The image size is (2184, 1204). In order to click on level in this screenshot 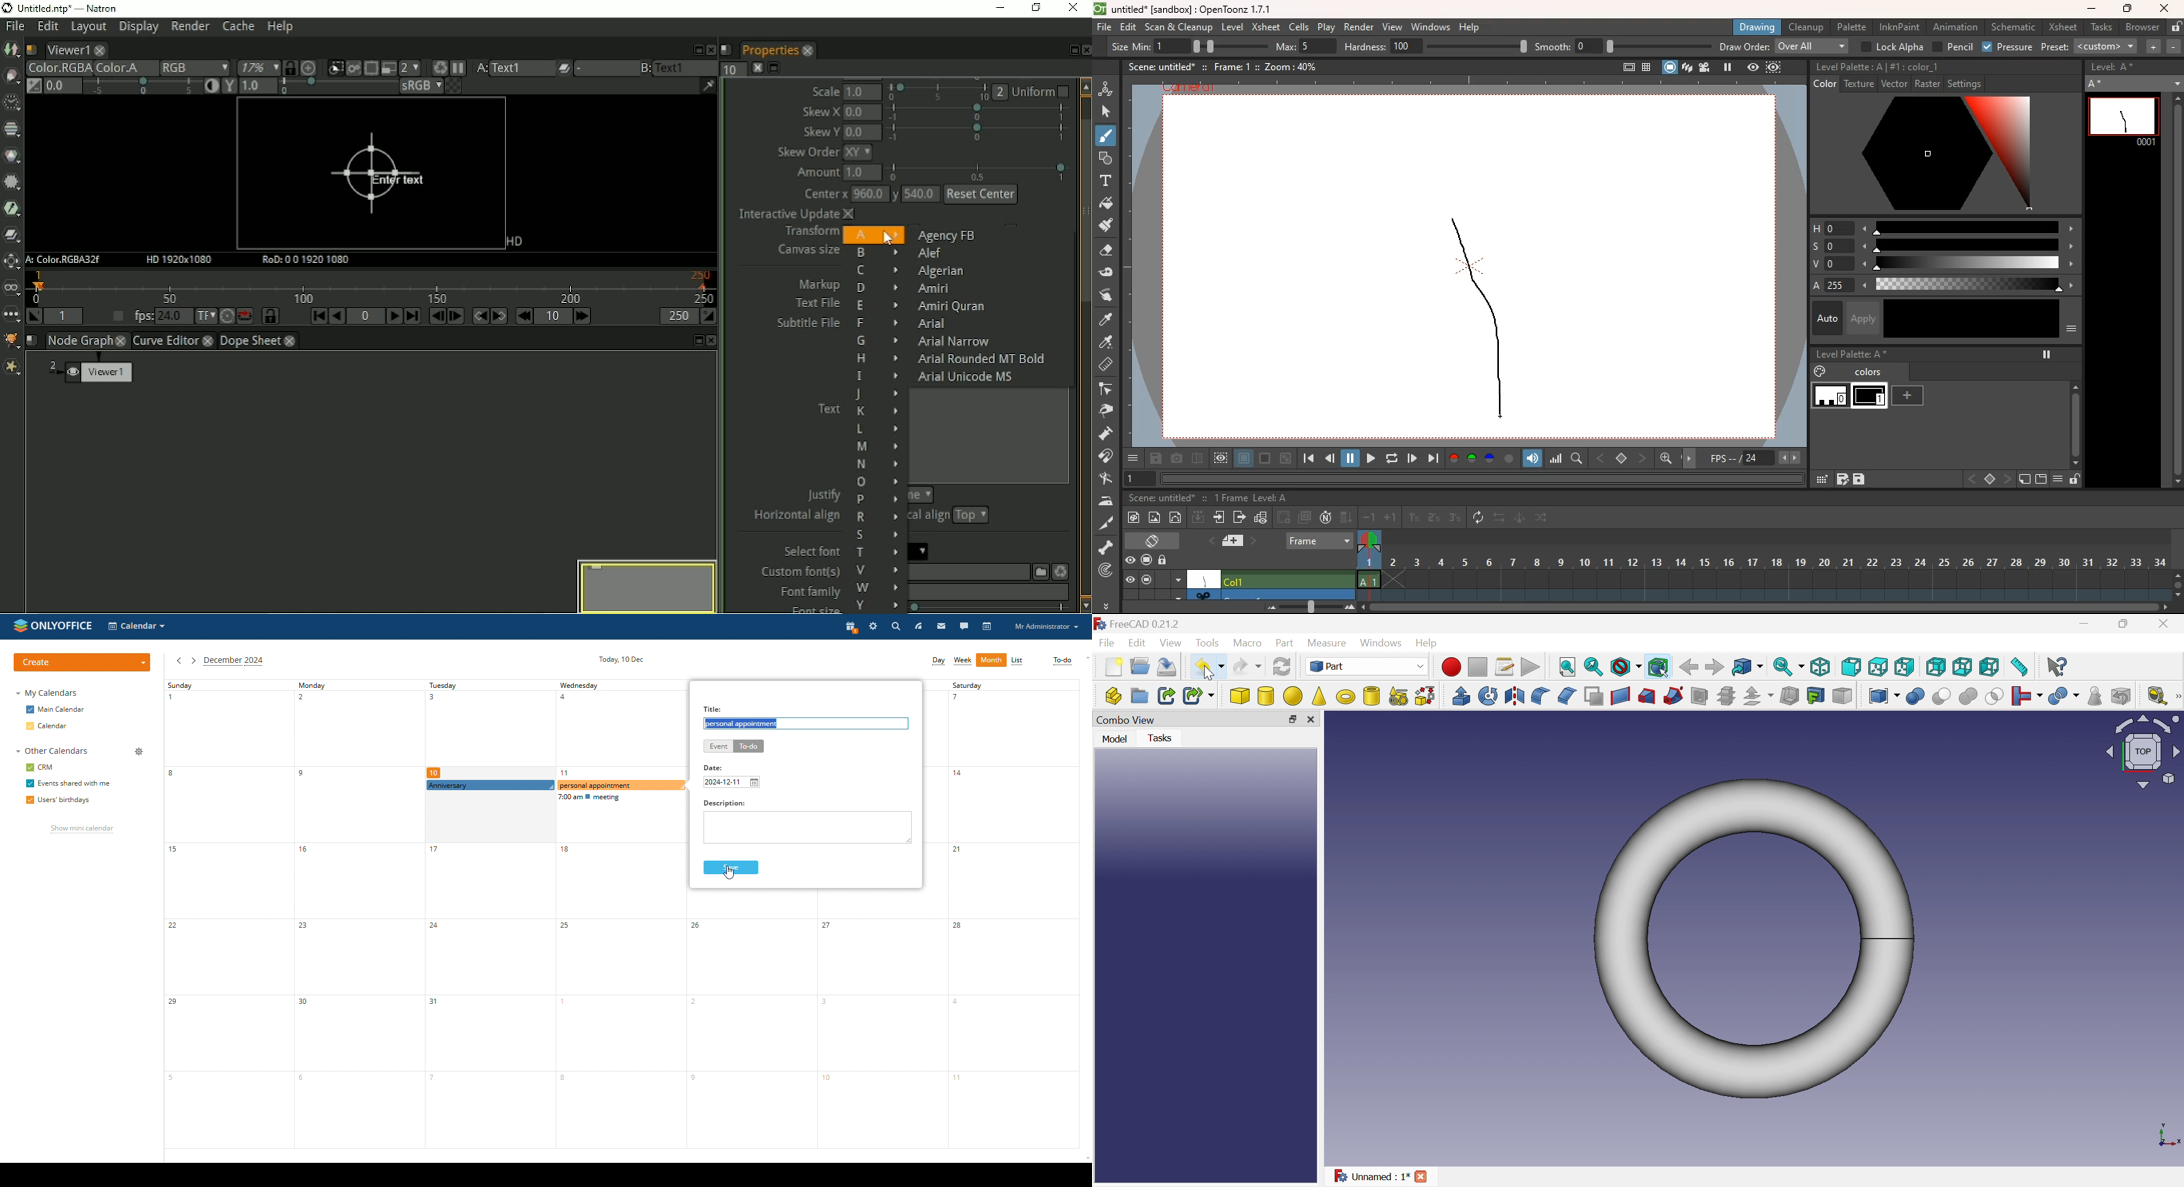, I will do `click(1871, 397)`.